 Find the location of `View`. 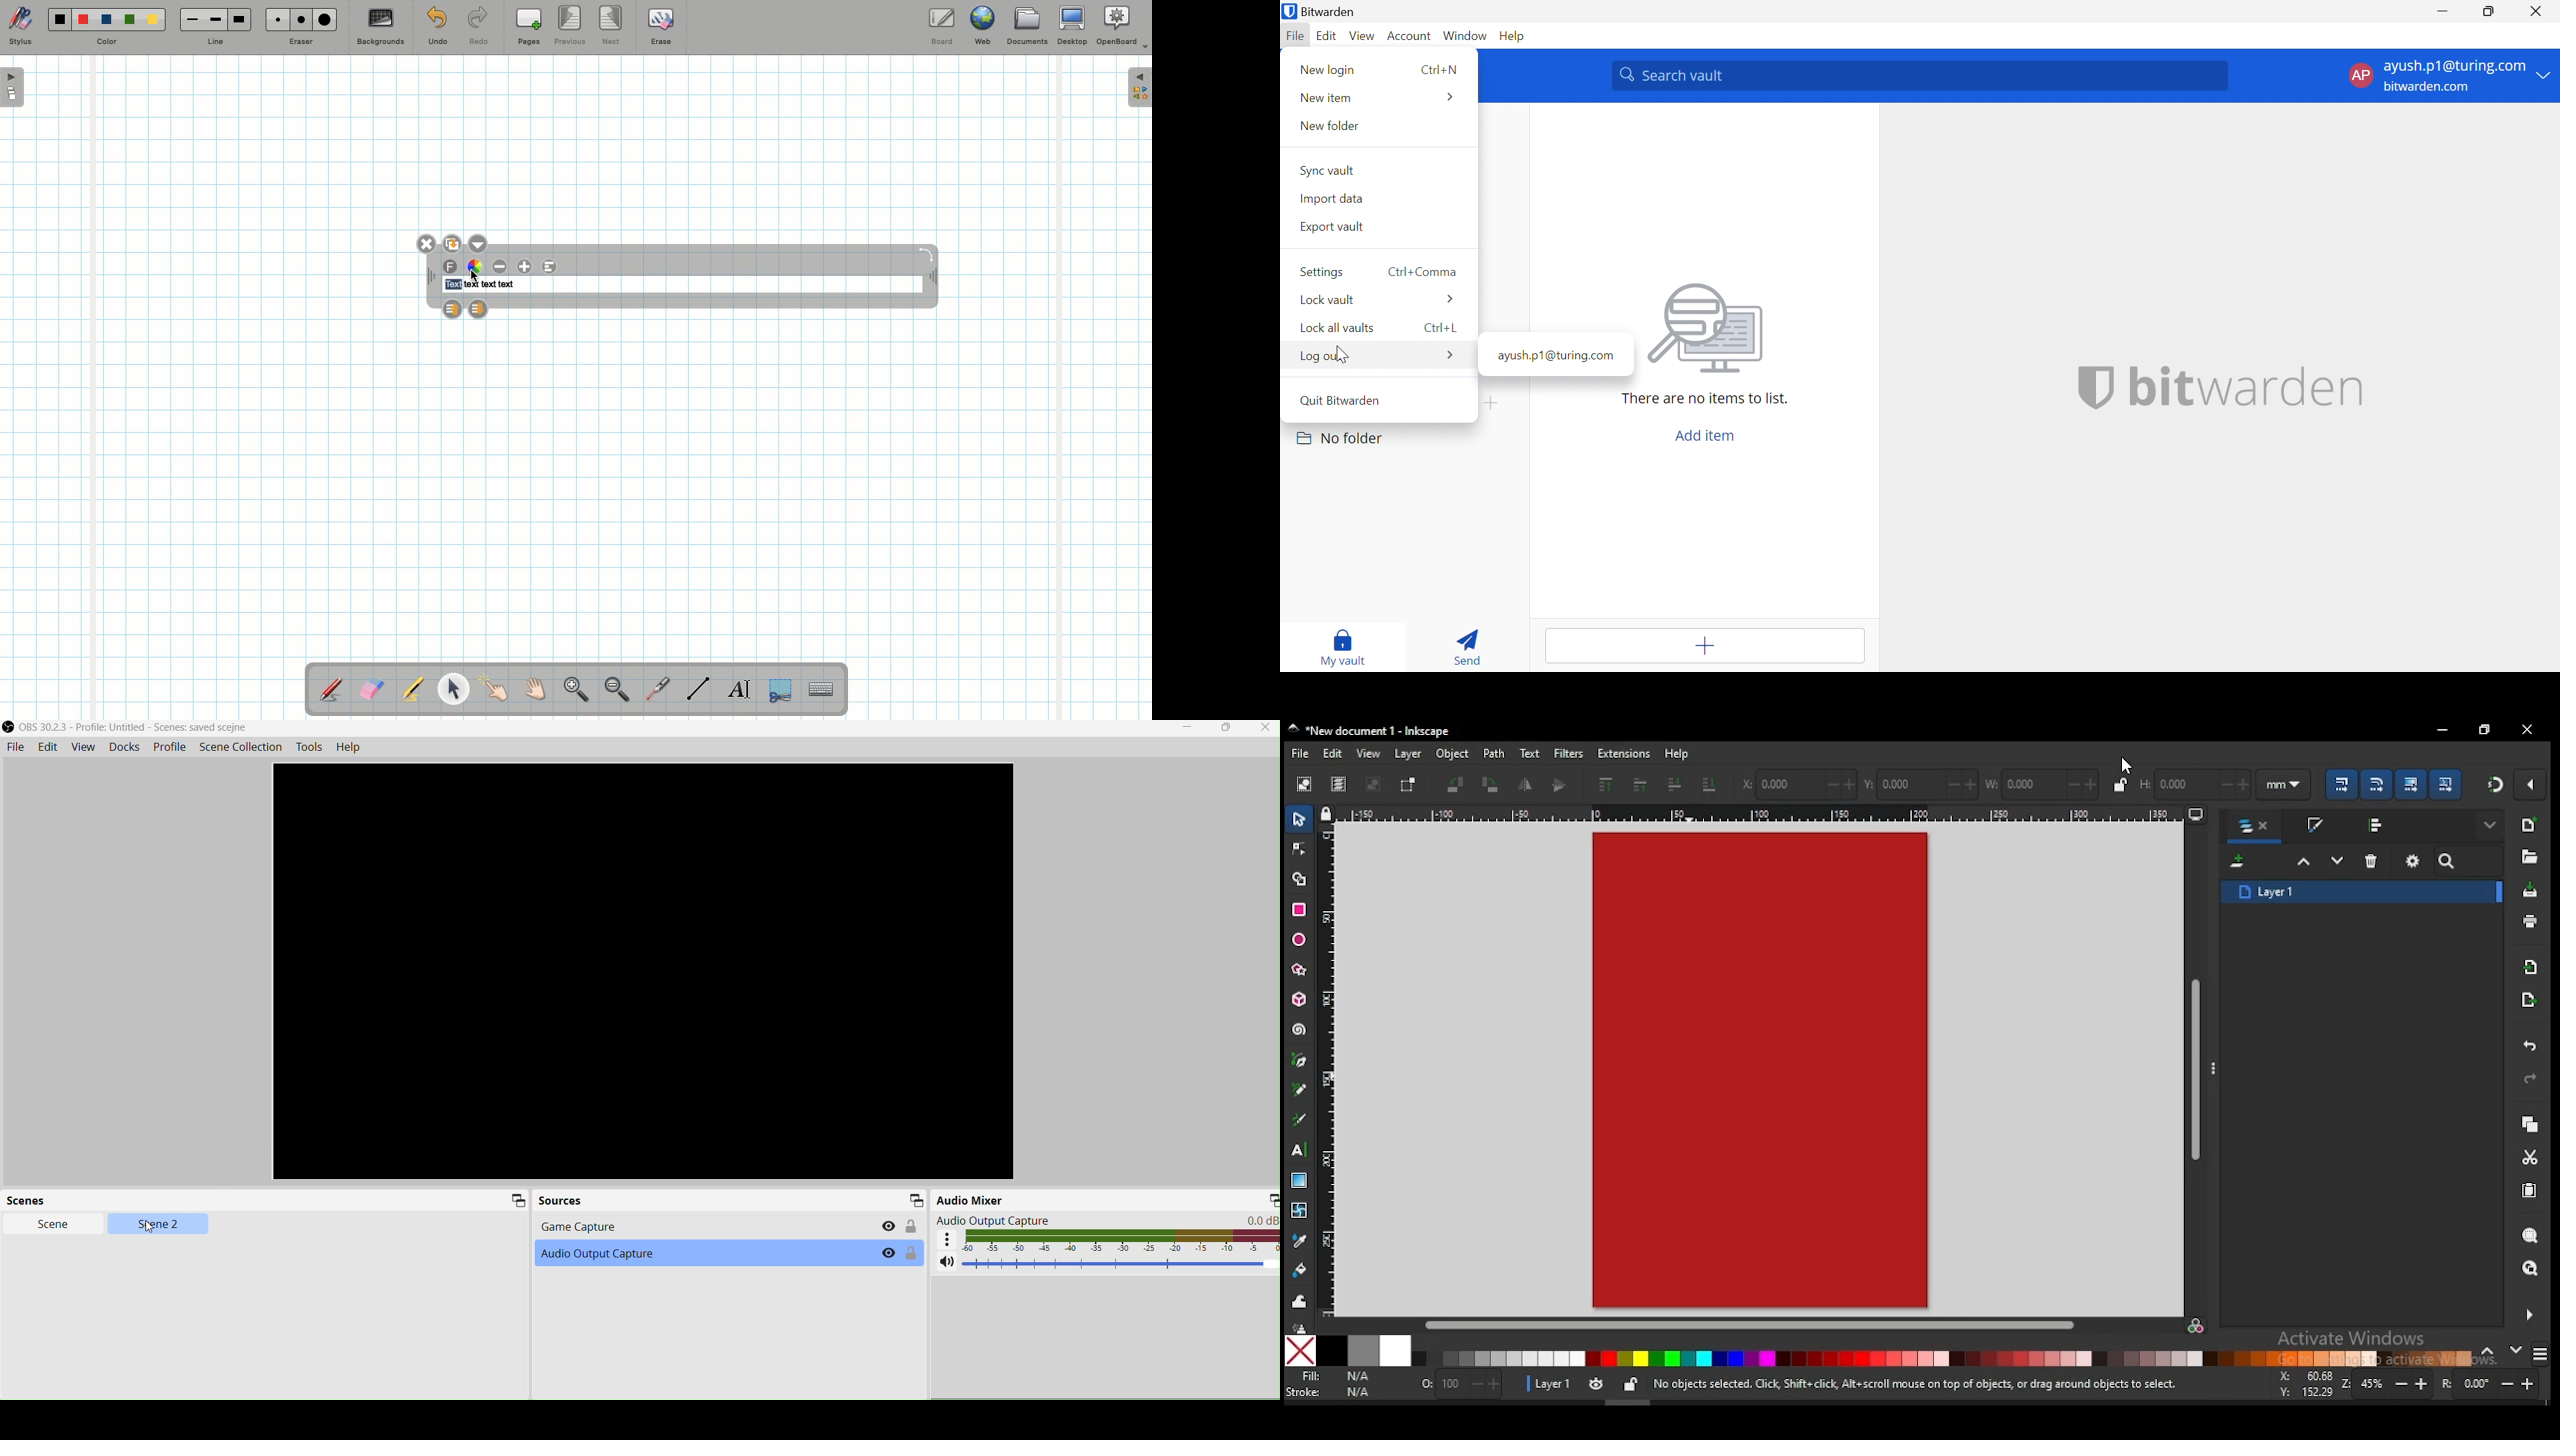

View is located at coordinates (82, 746).